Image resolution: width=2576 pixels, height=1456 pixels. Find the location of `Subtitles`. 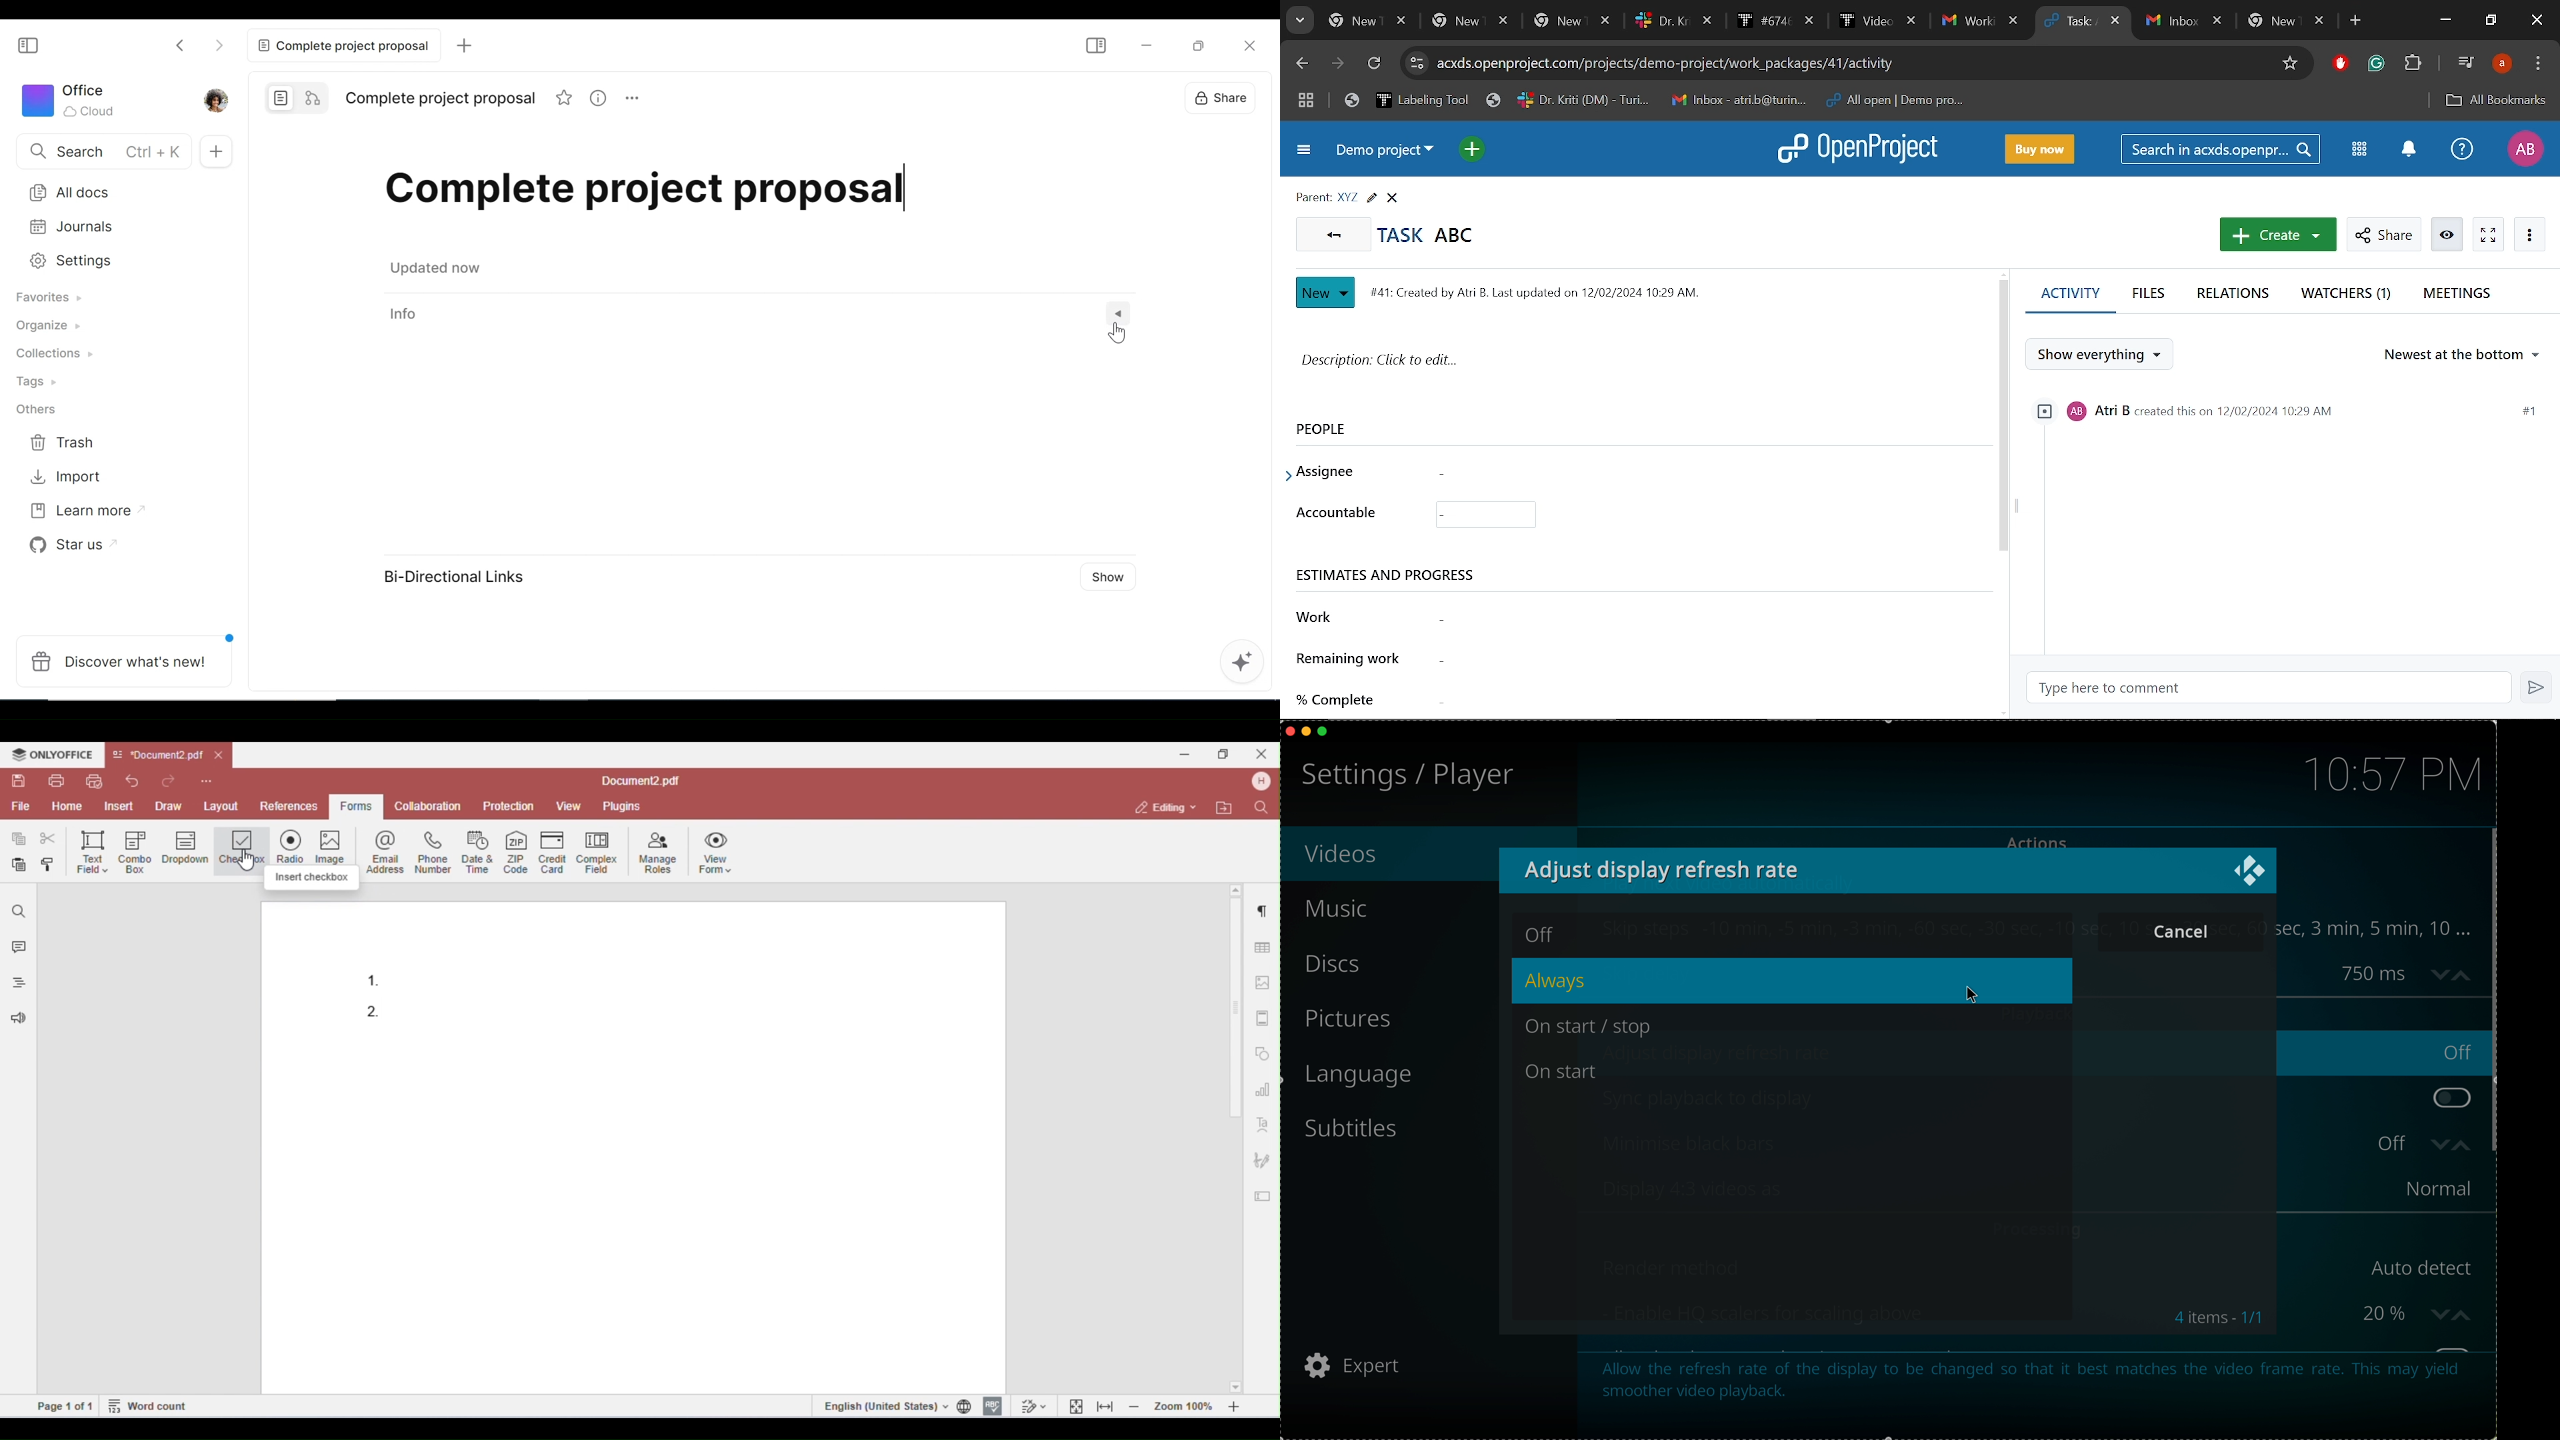

Subtitles is located at coordinates (1366, 1132).